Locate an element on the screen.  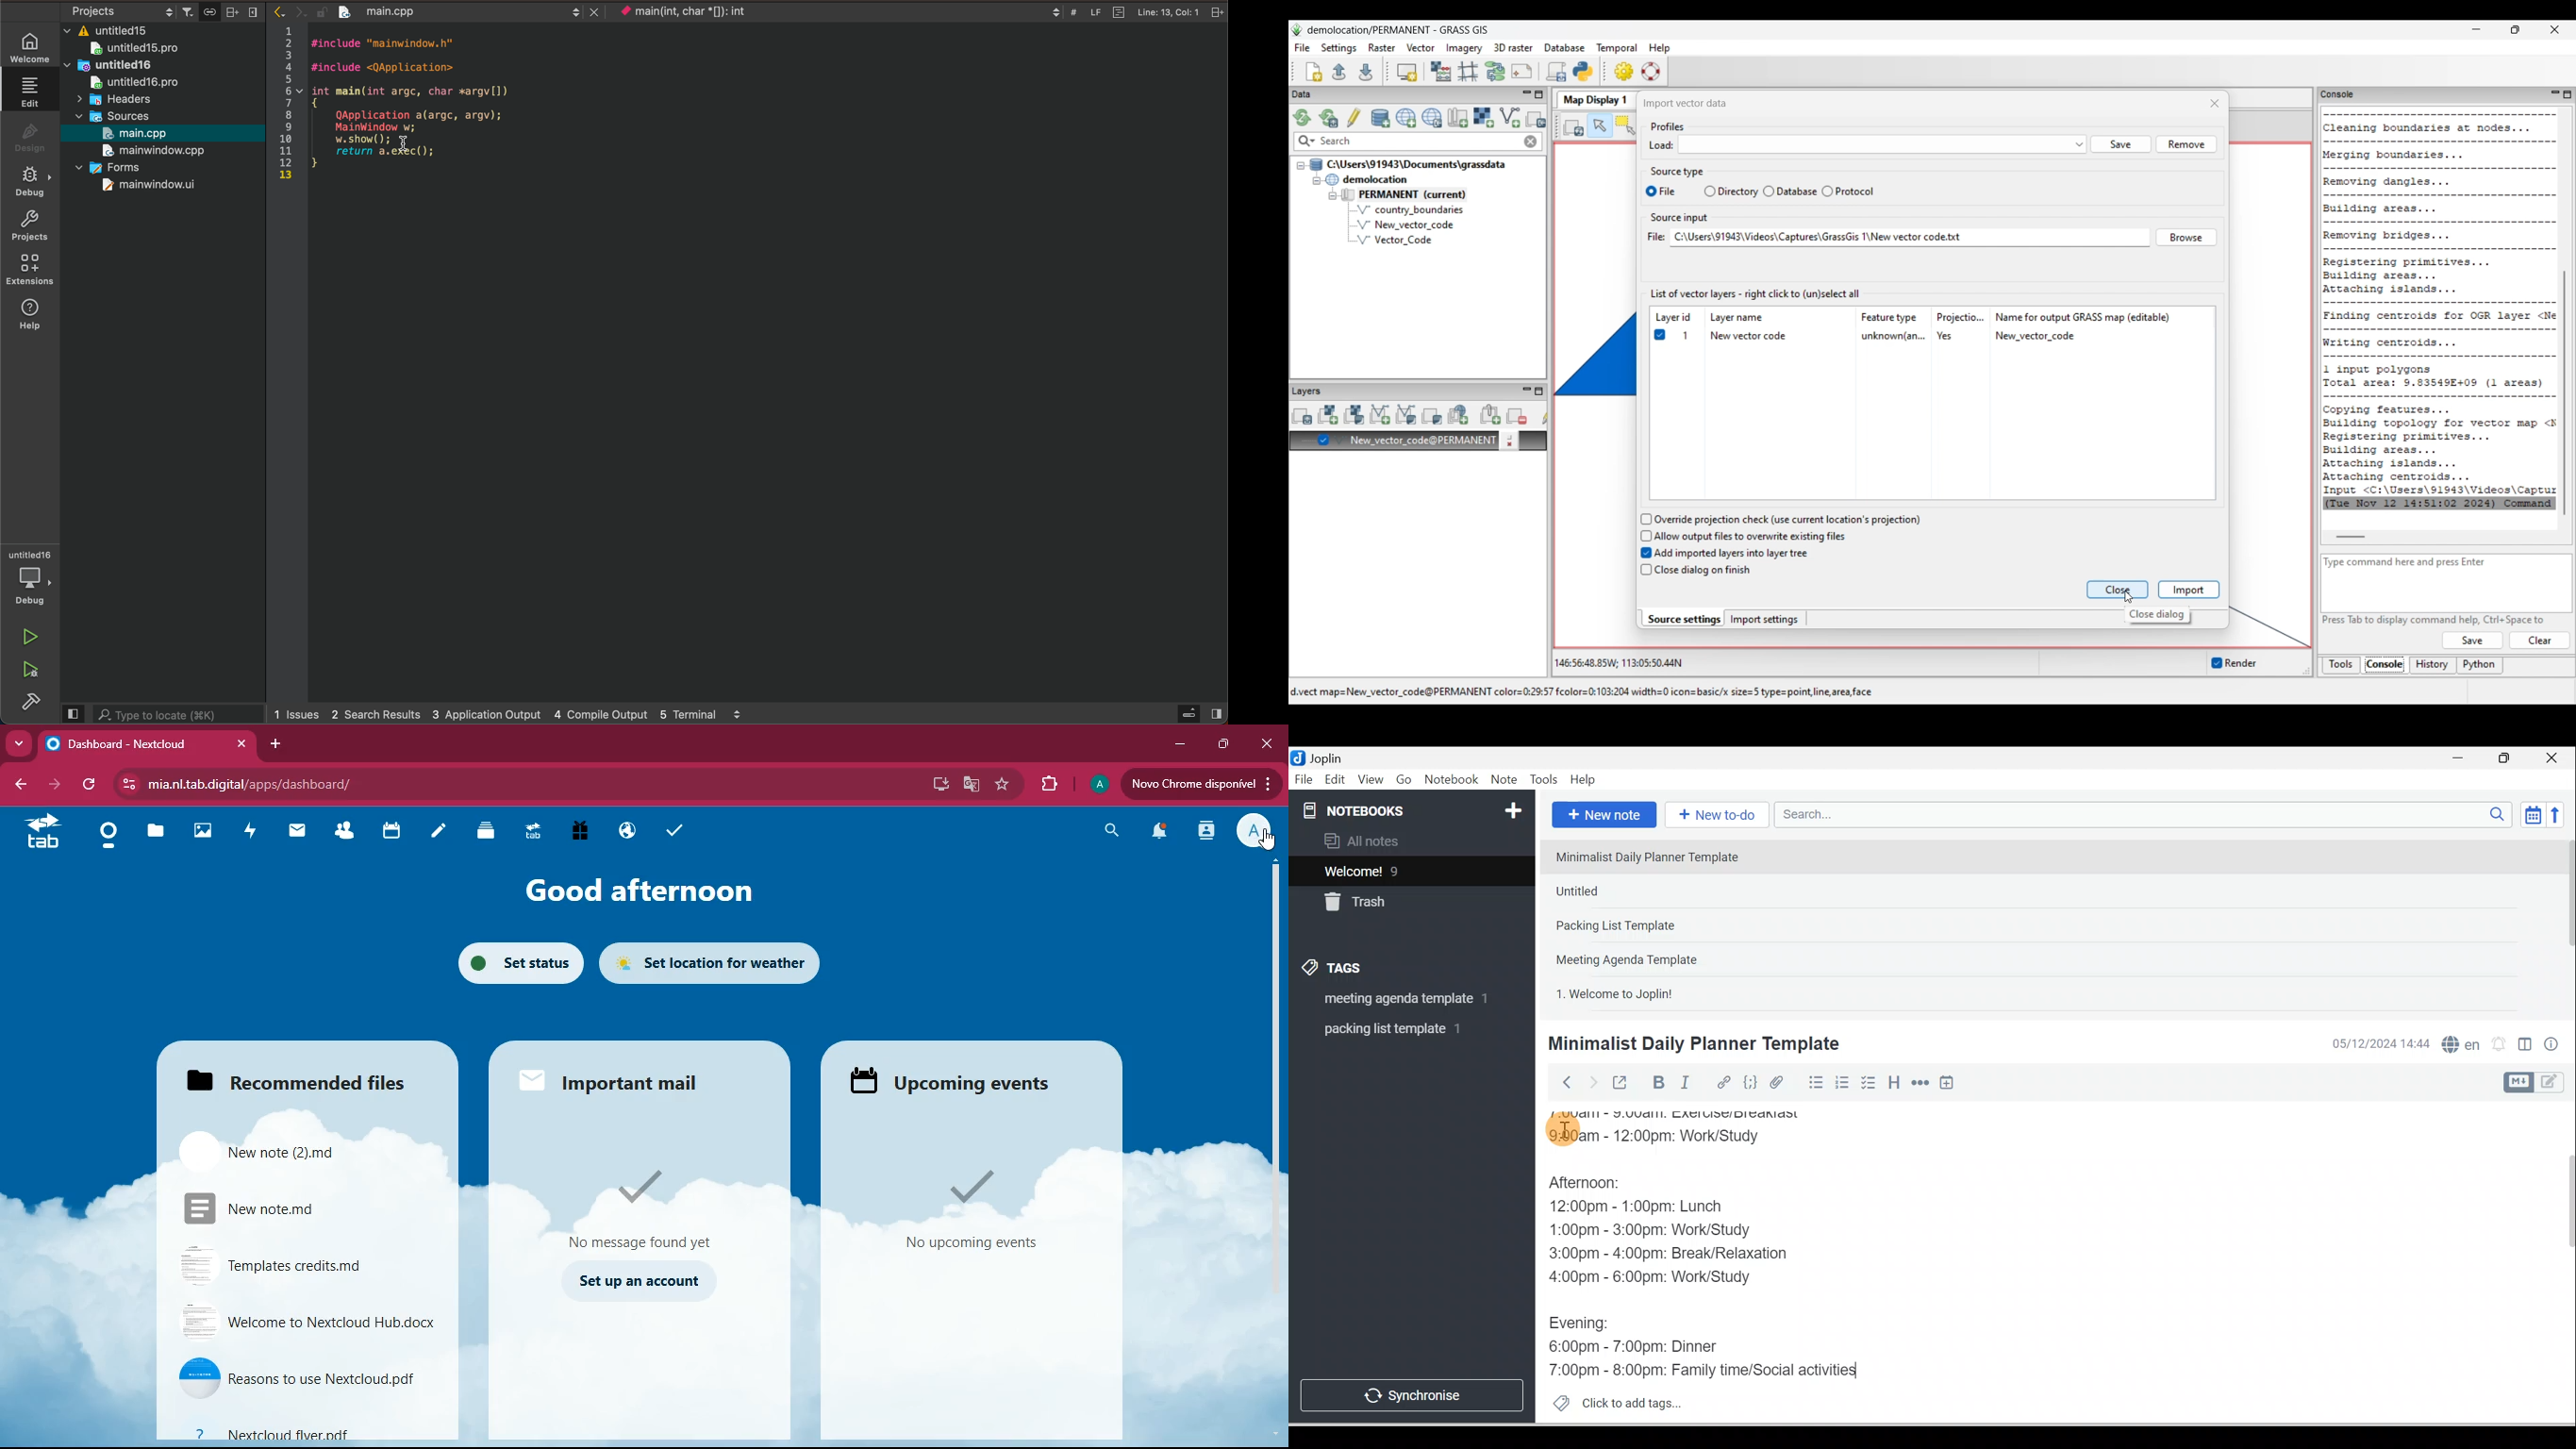
Forward is located at coordinates (1592, 1081).